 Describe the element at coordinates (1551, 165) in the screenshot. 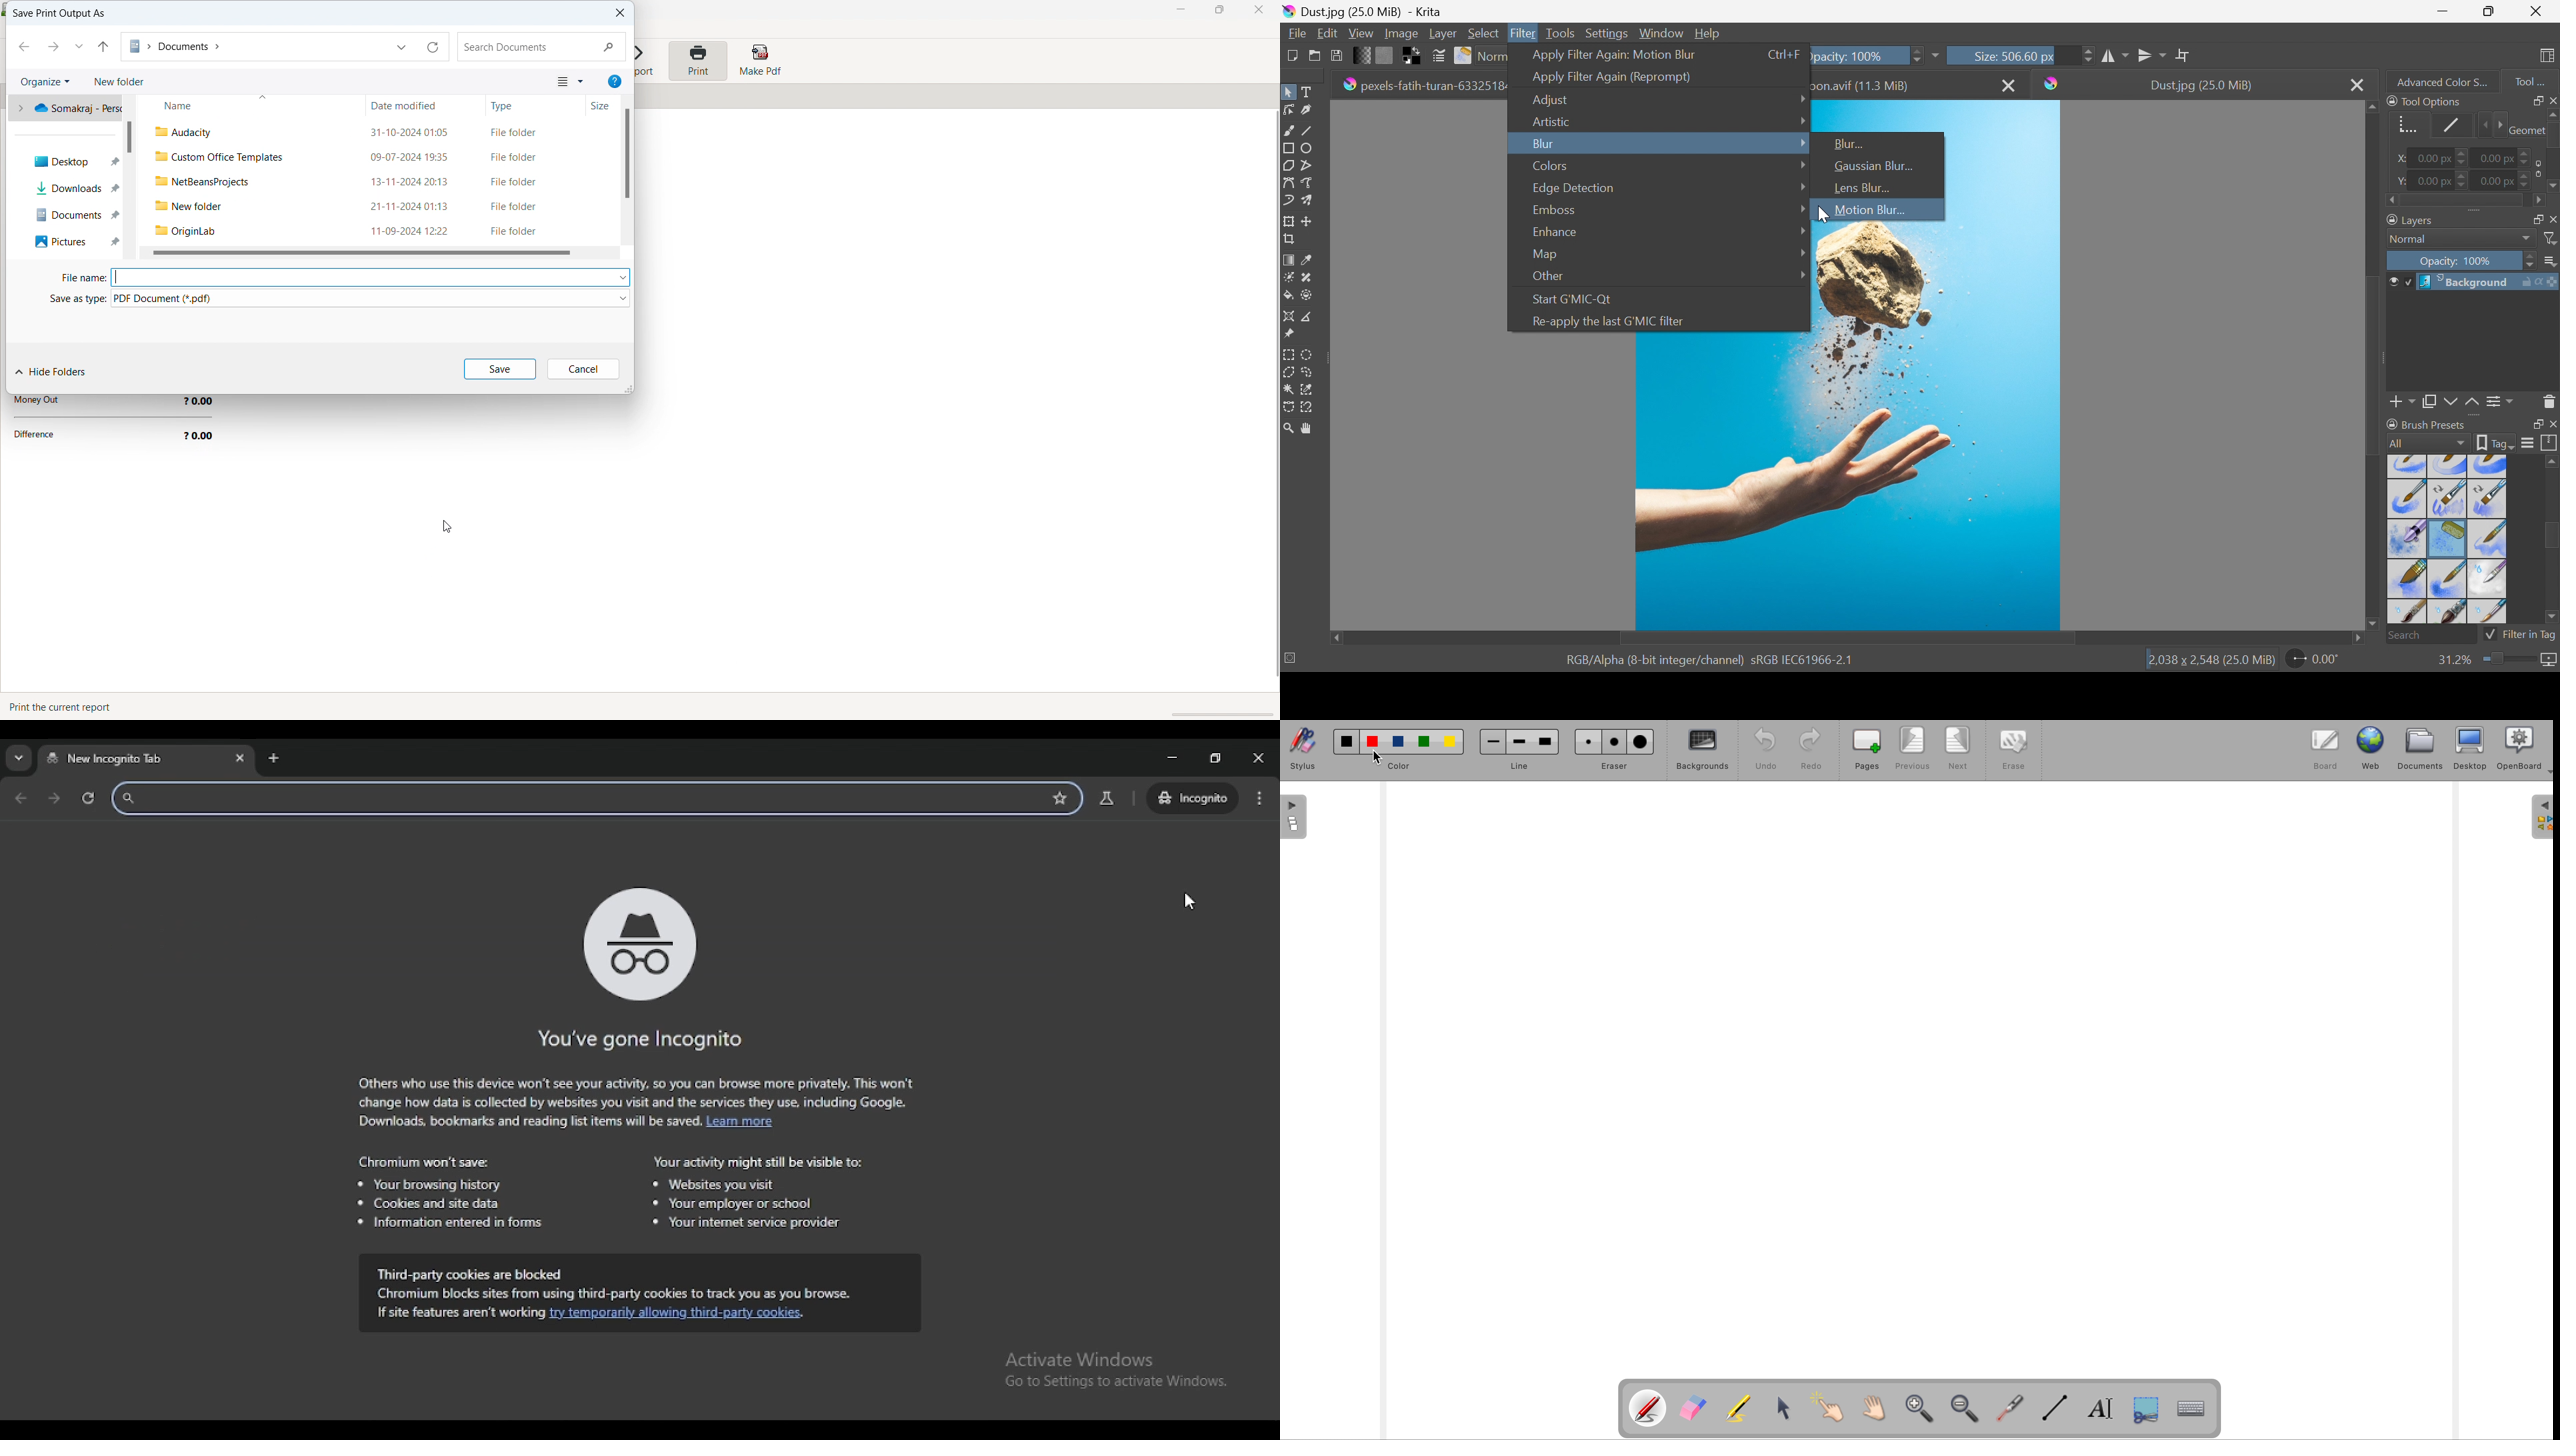

I see `Colors` at that location.